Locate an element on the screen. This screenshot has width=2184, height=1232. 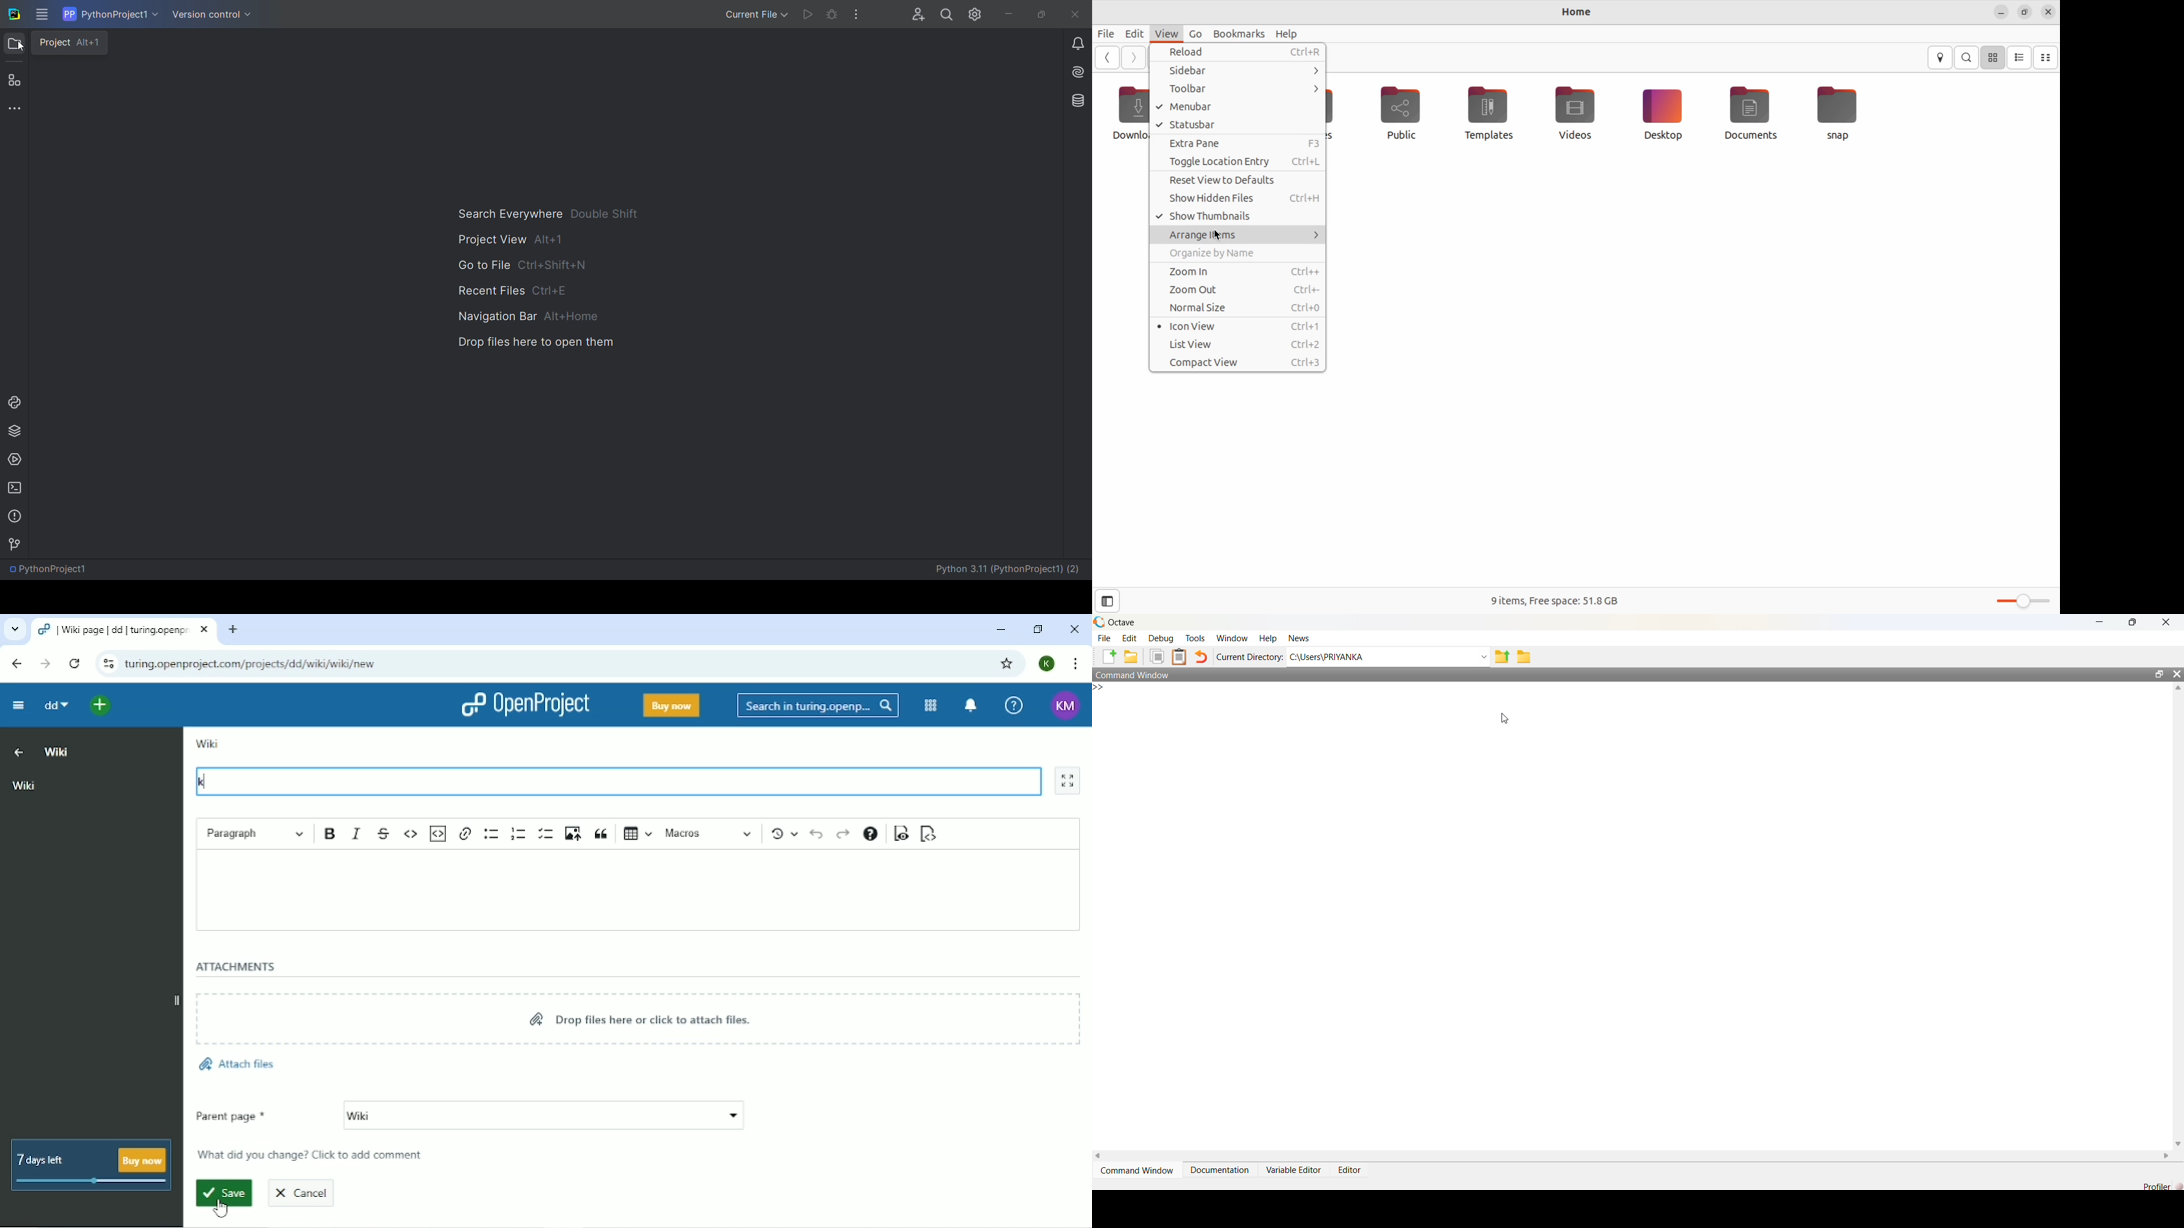
Paste is located at coordinates (1181, 657).